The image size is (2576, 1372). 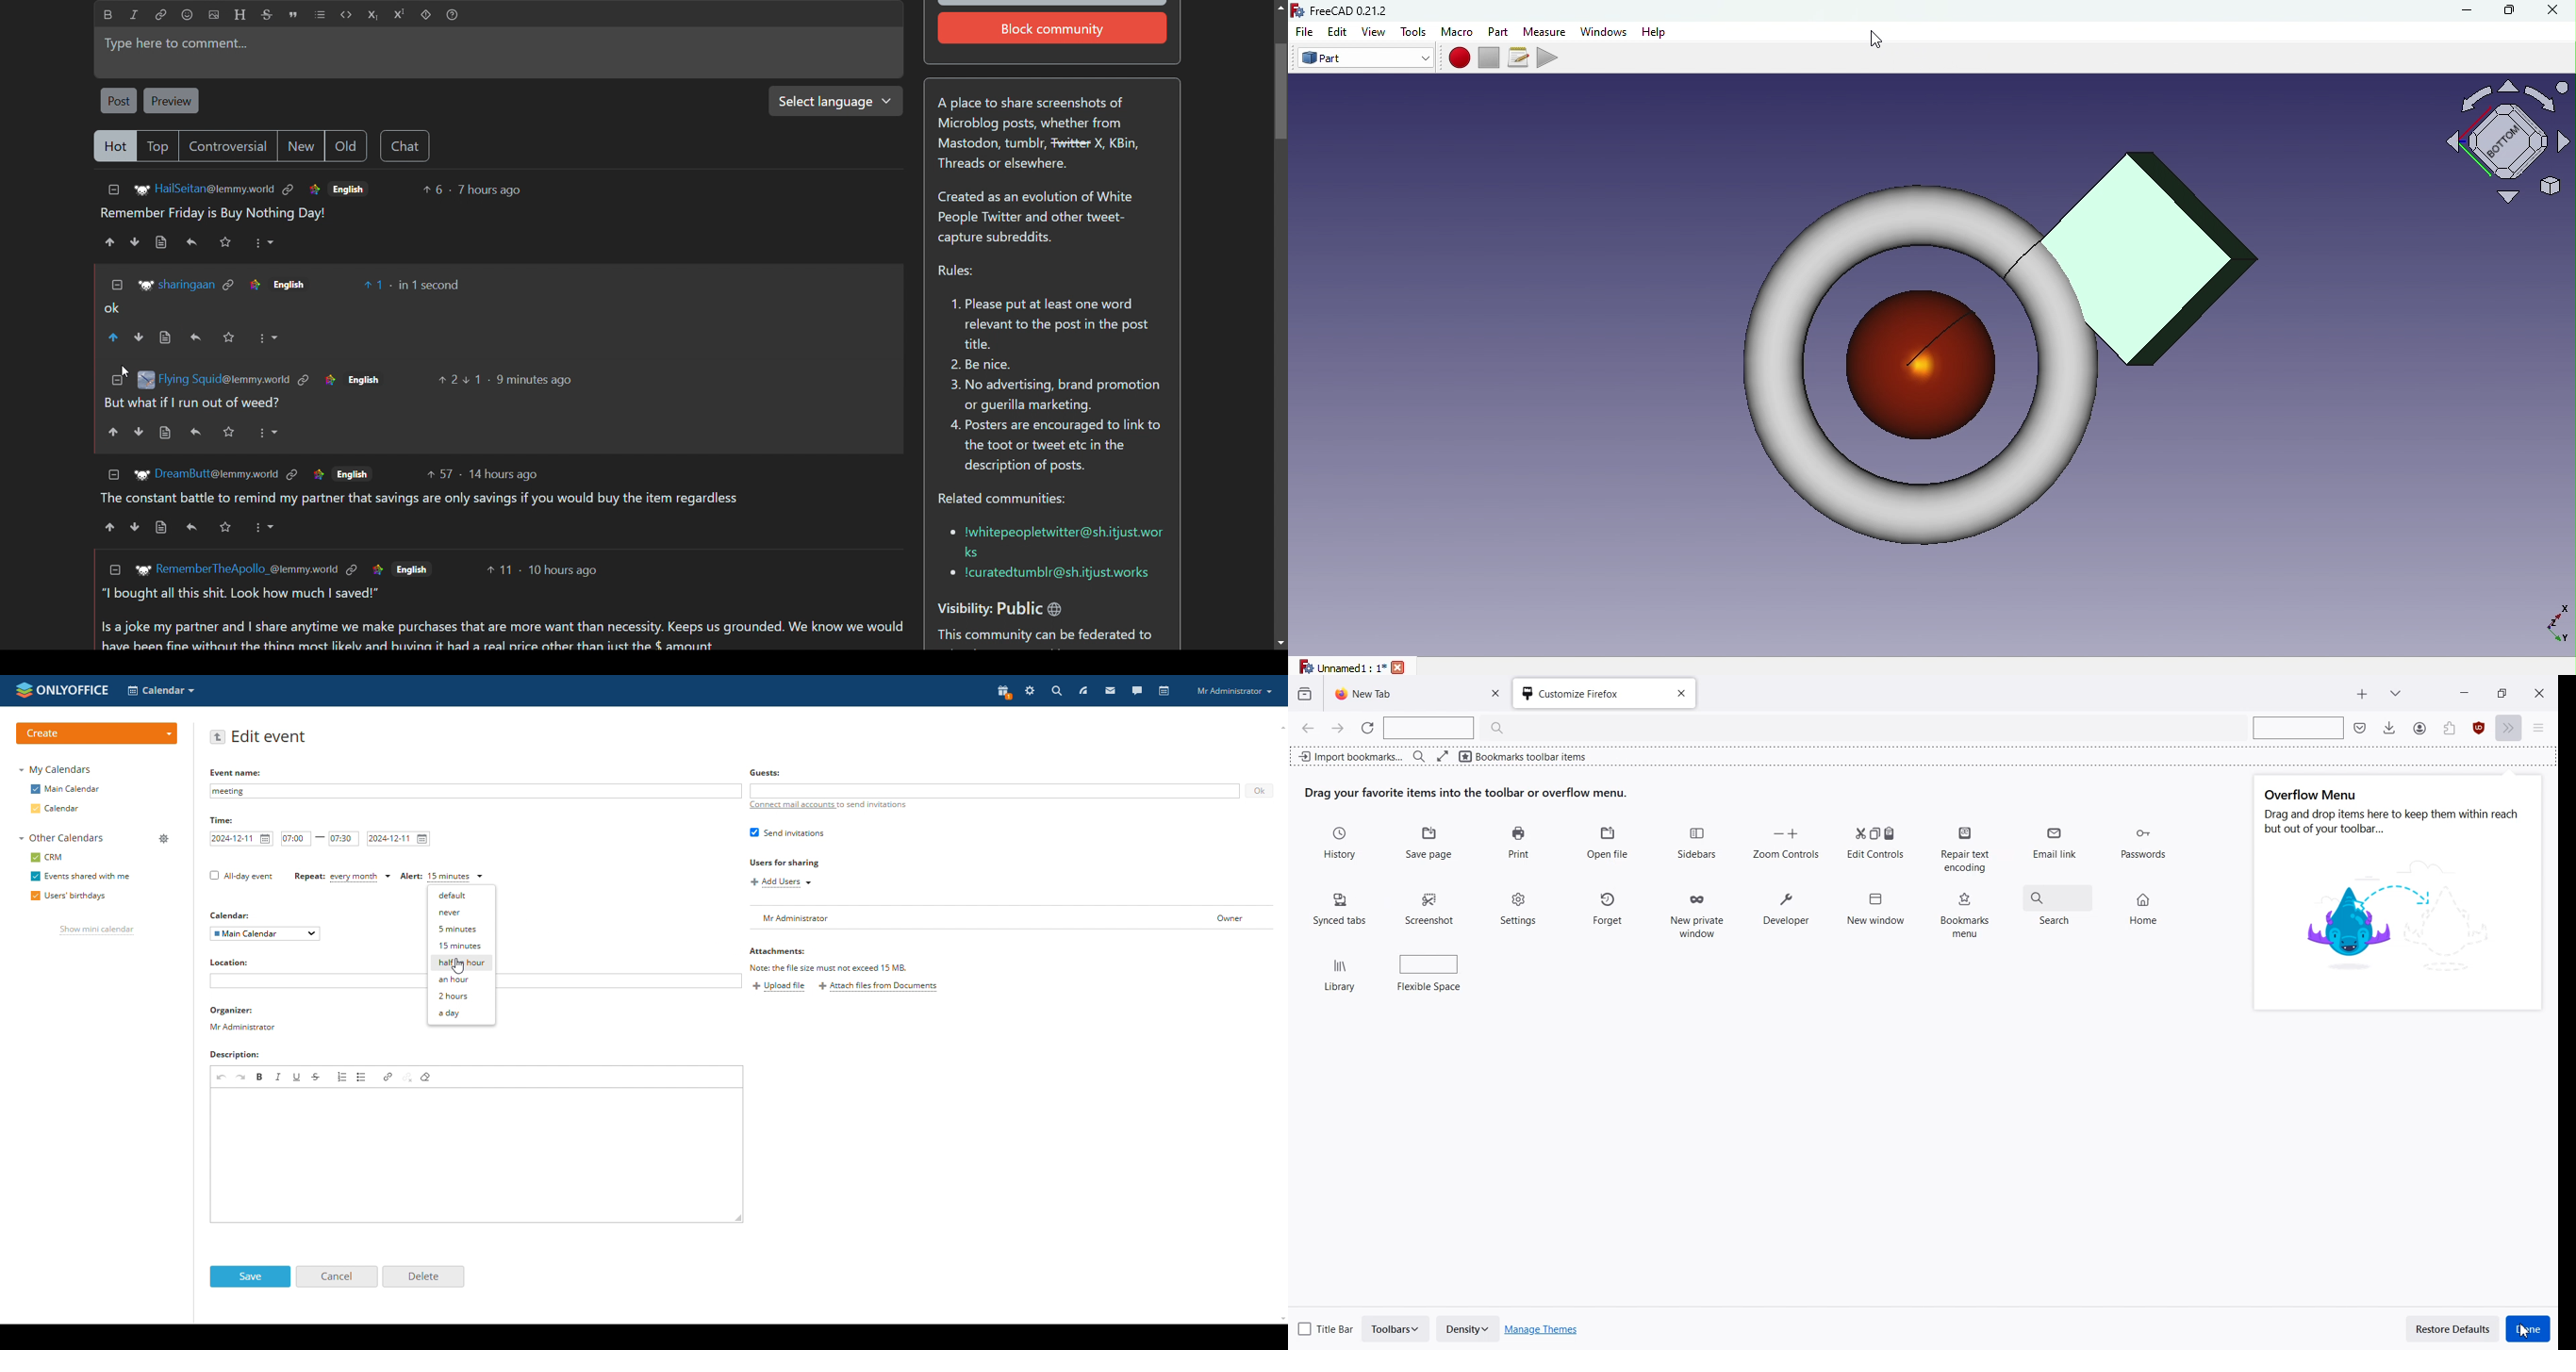 I want to click on Edit, so click(x=1339, y=32).